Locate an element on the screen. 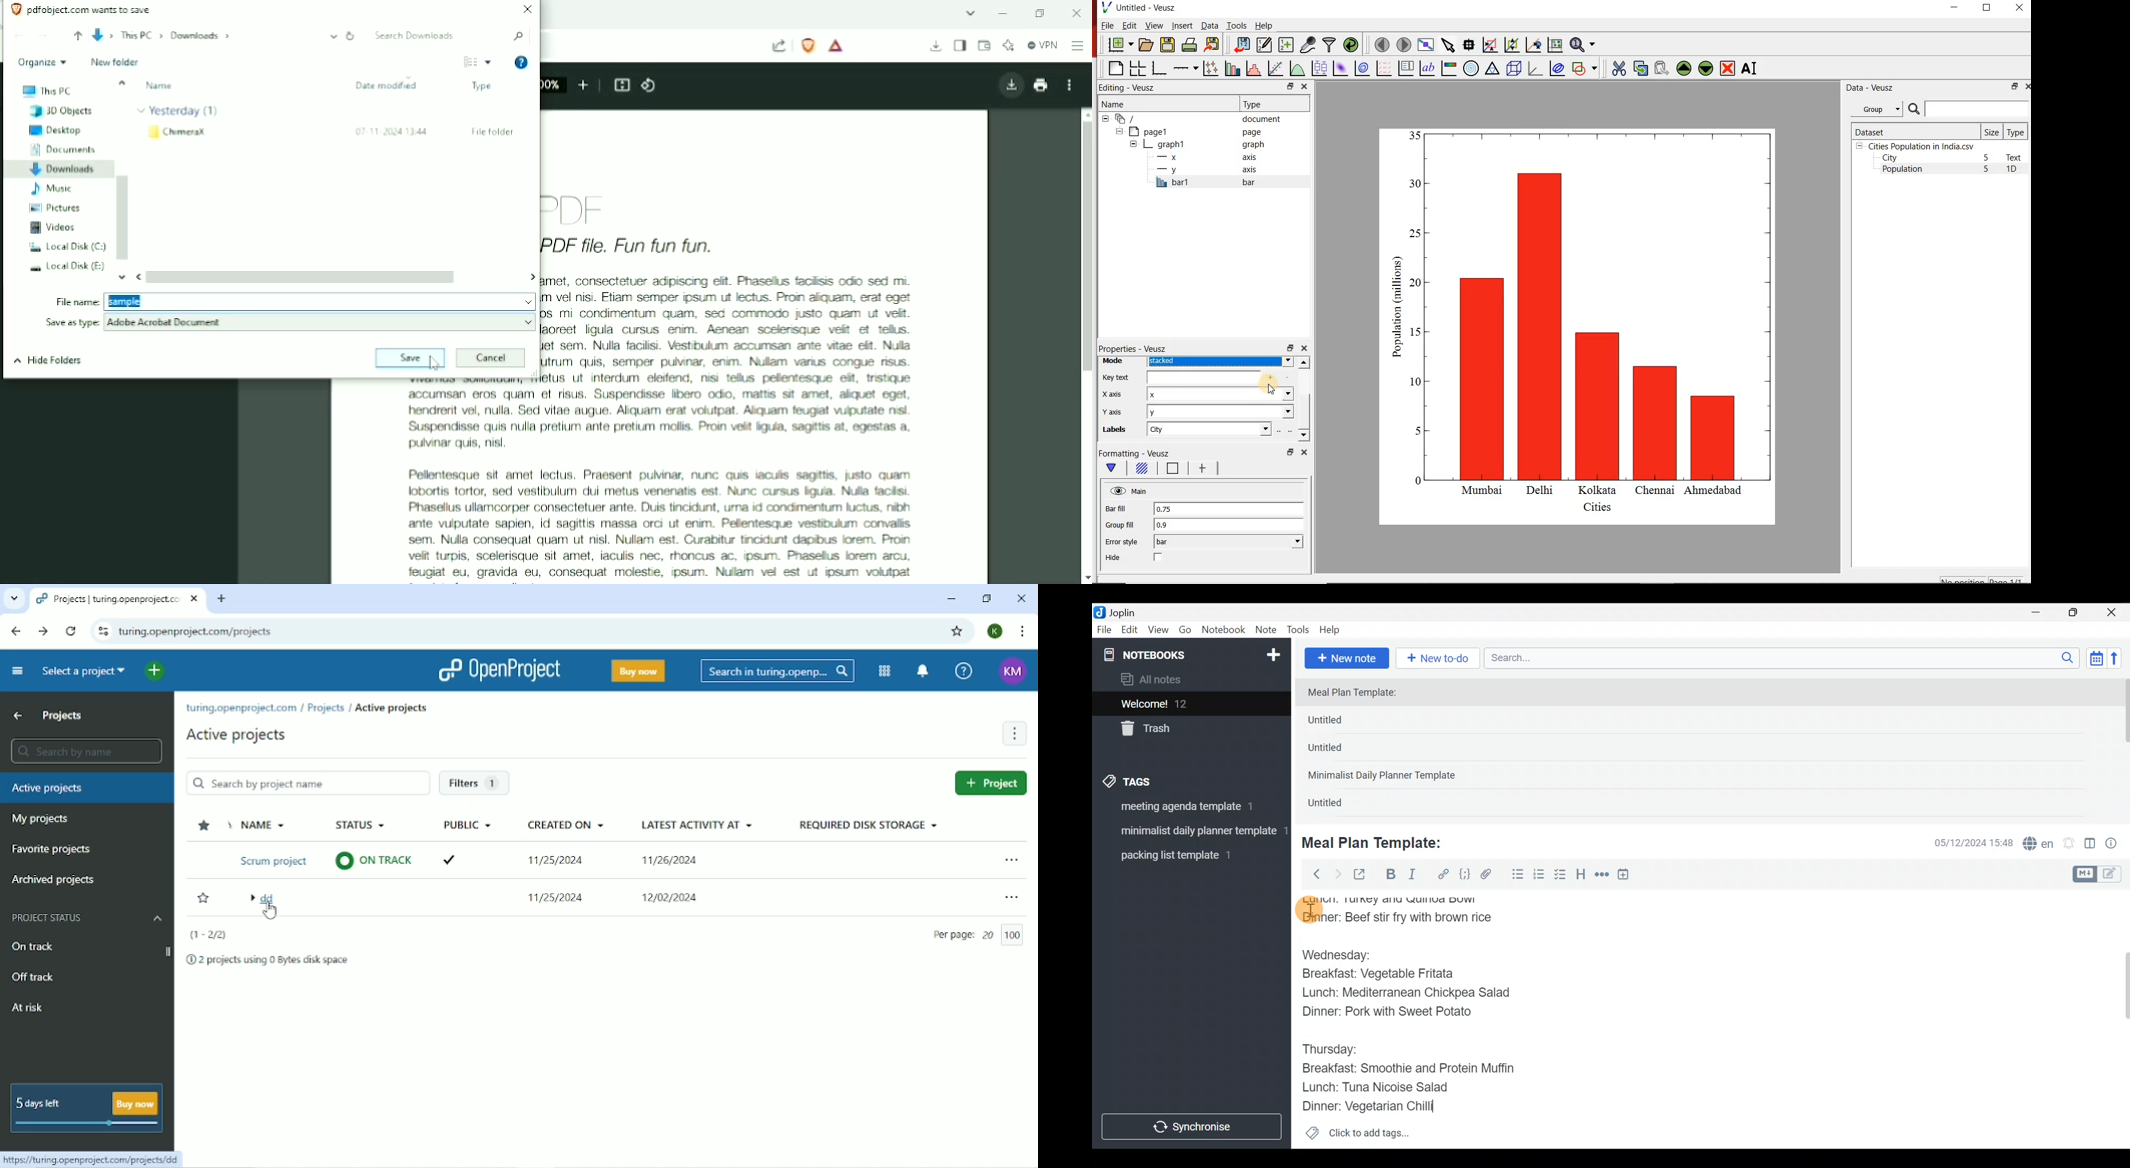  Note is located at coordinates (1268, 631).